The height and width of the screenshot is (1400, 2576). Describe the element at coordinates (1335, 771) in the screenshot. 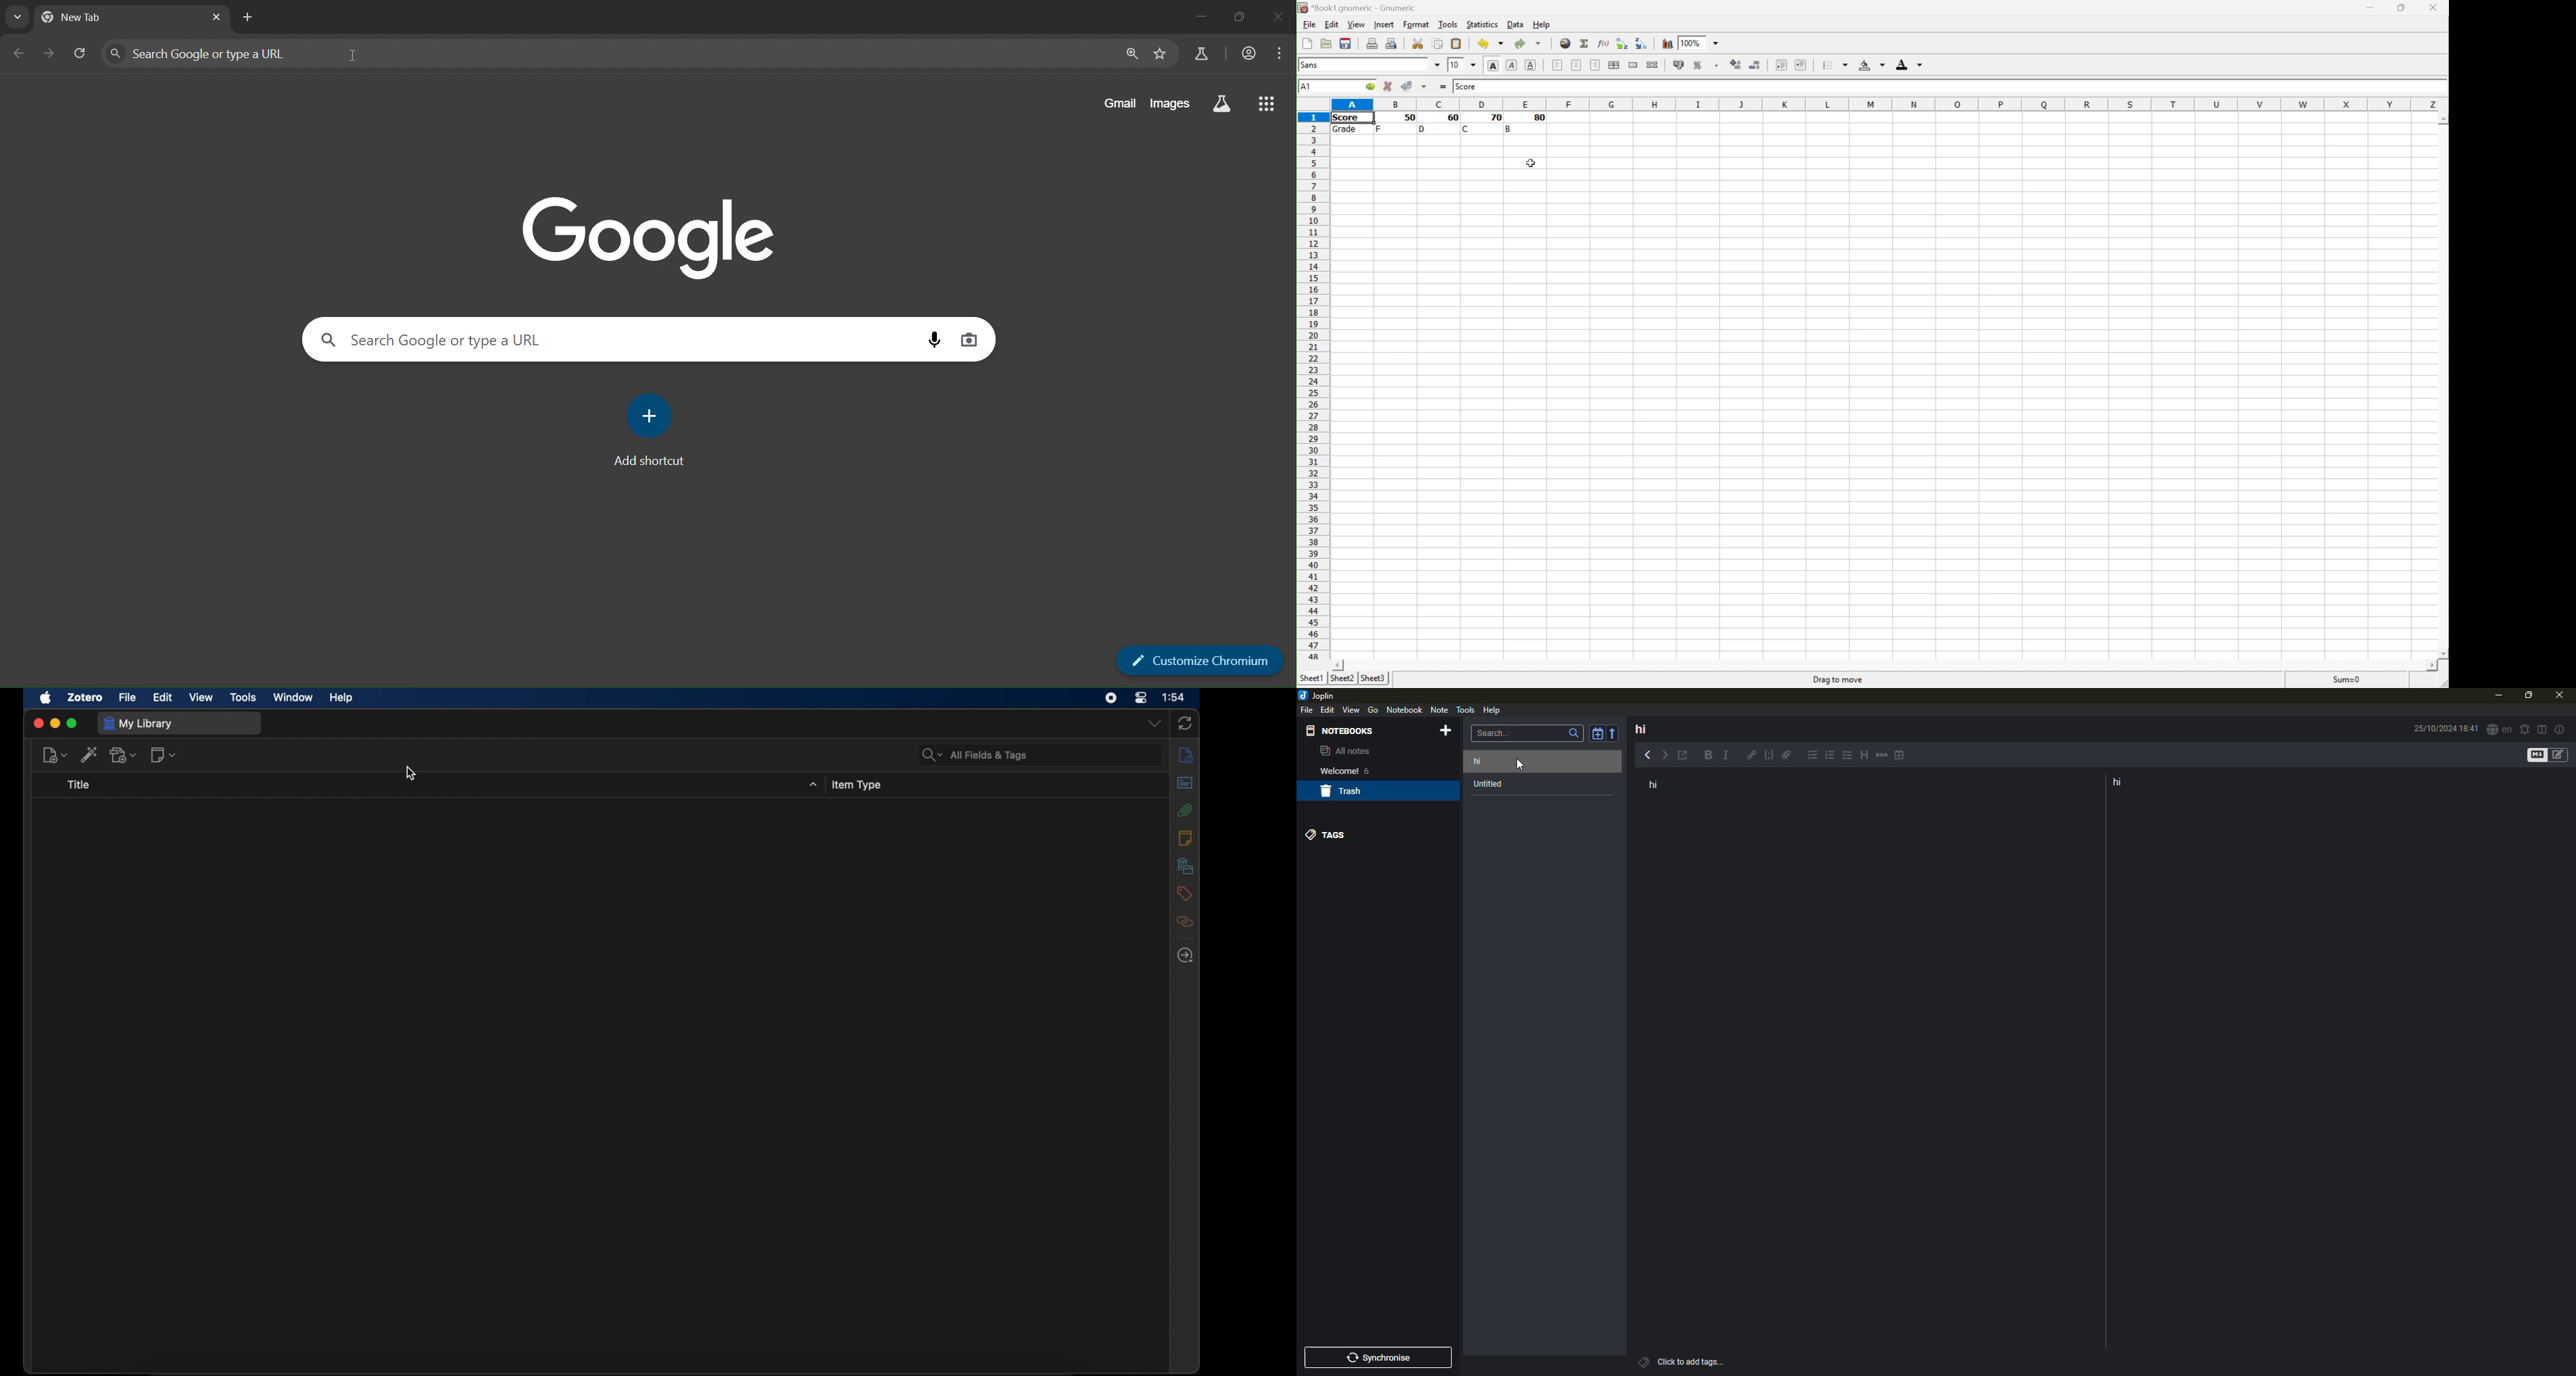

I see `welcome!` at that location.